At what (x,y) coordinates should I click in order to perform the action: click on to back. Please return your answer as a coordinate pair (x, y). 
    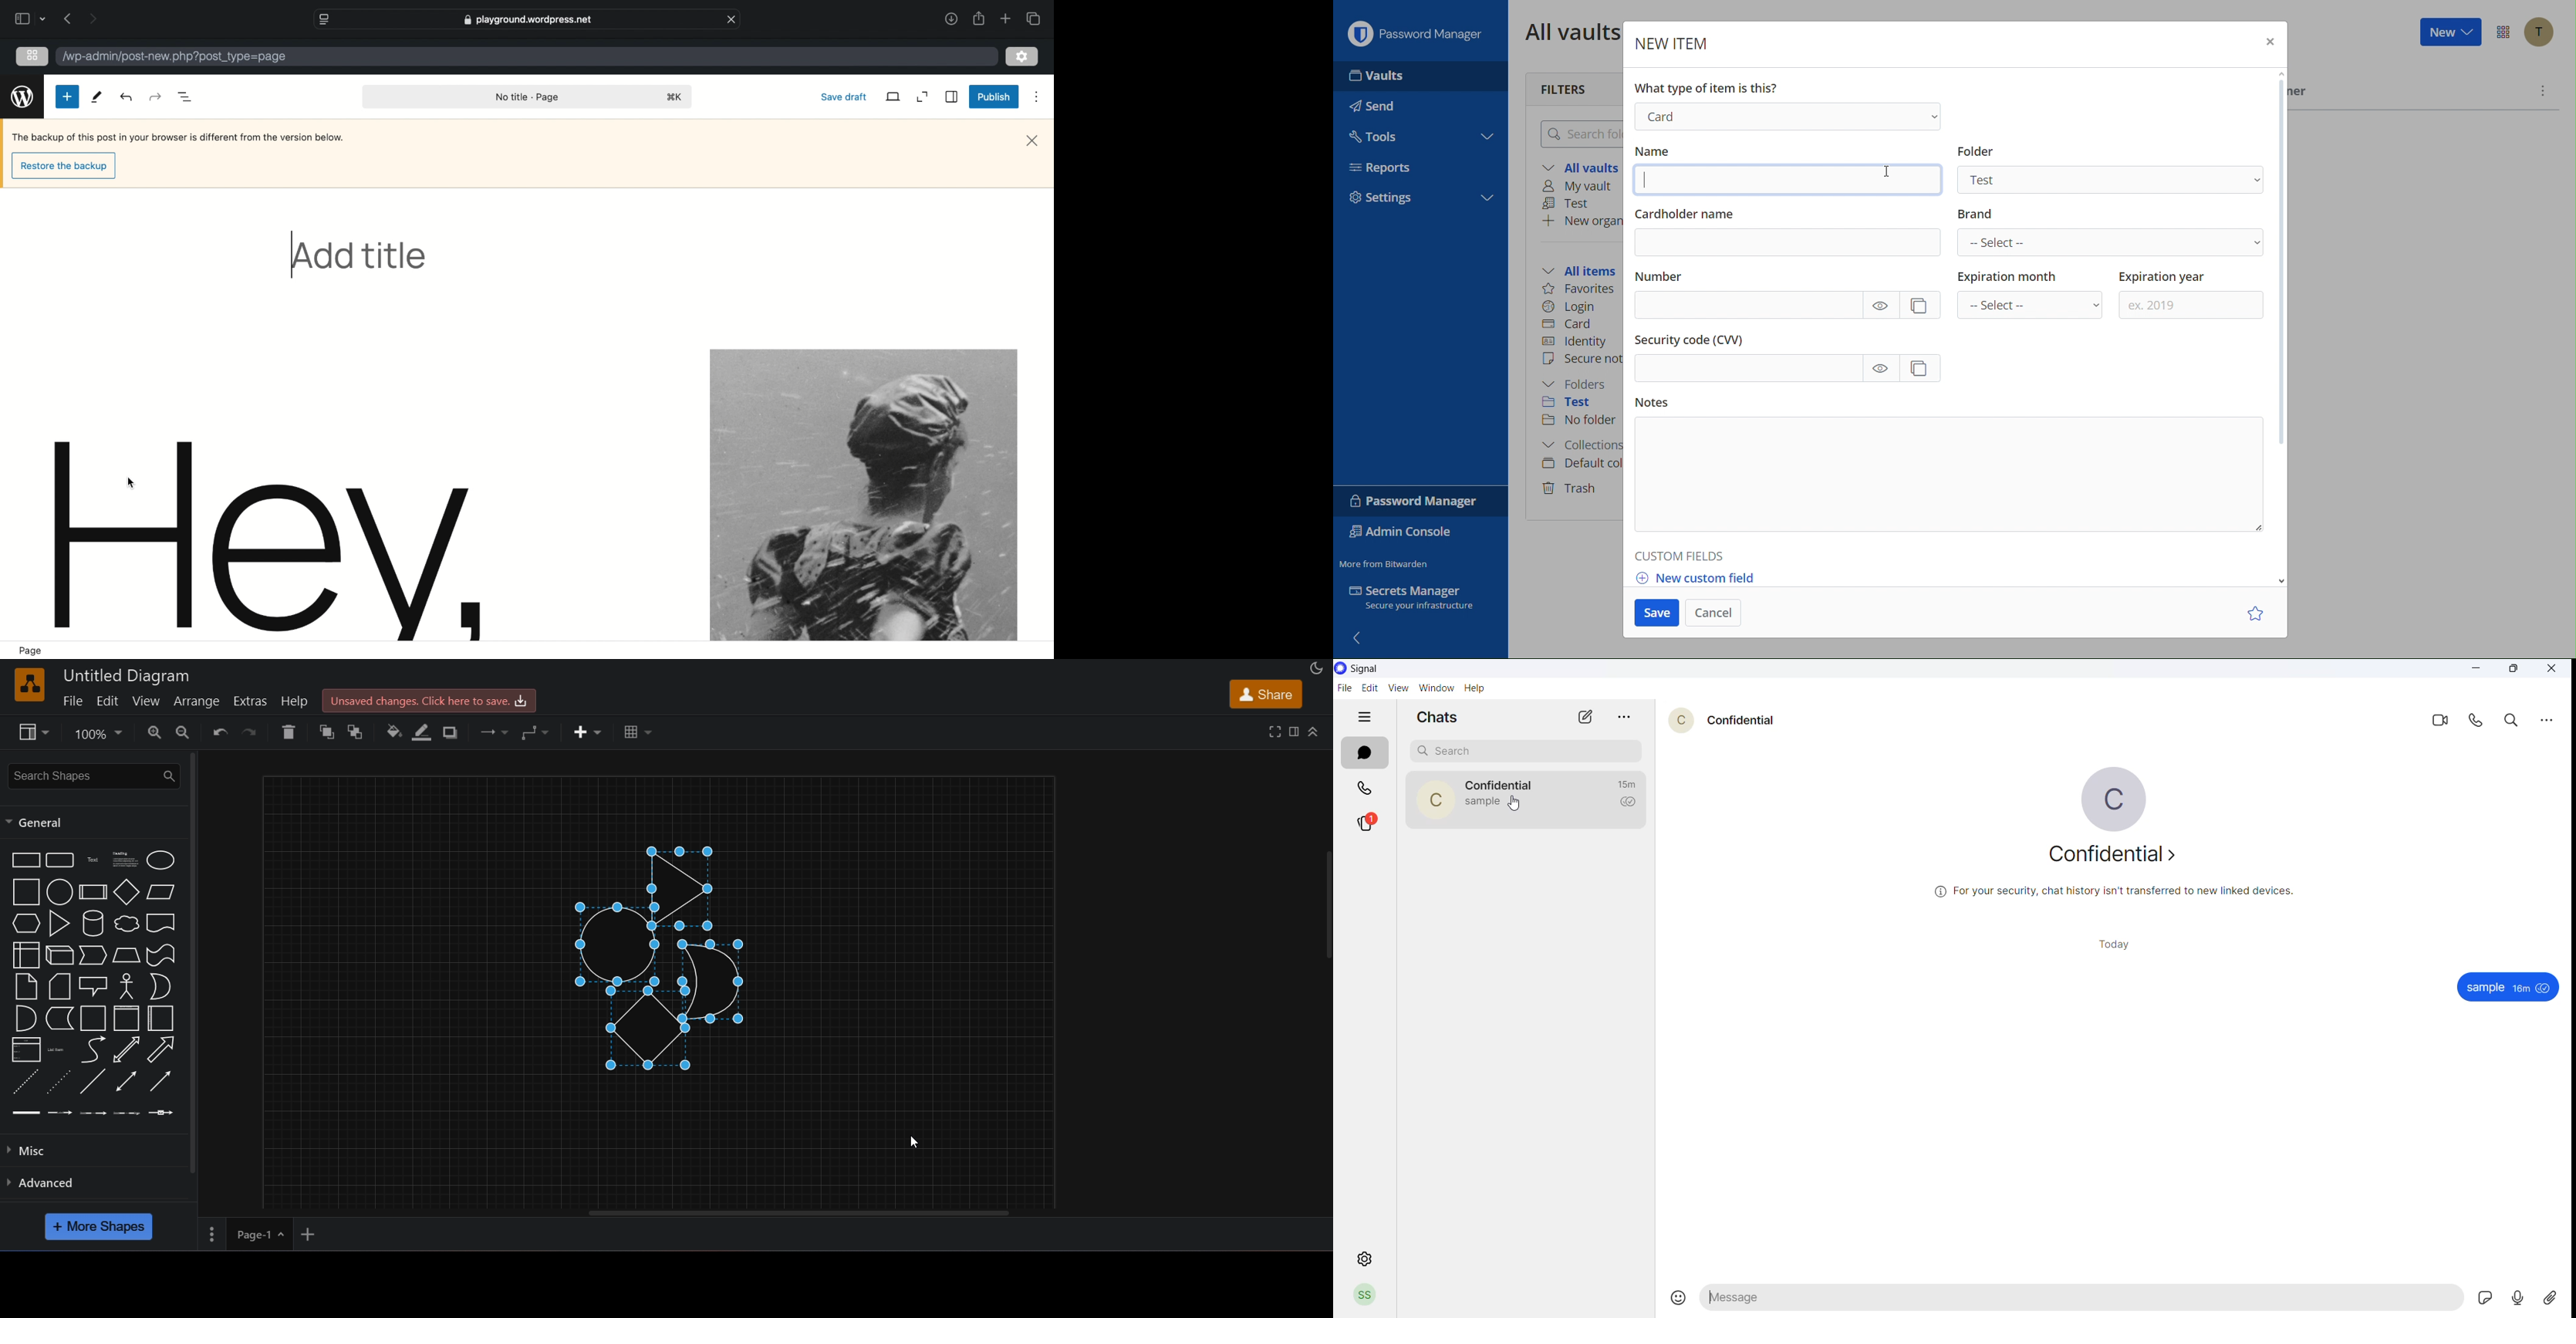
    Looking at the image, I should click on (360, 732).